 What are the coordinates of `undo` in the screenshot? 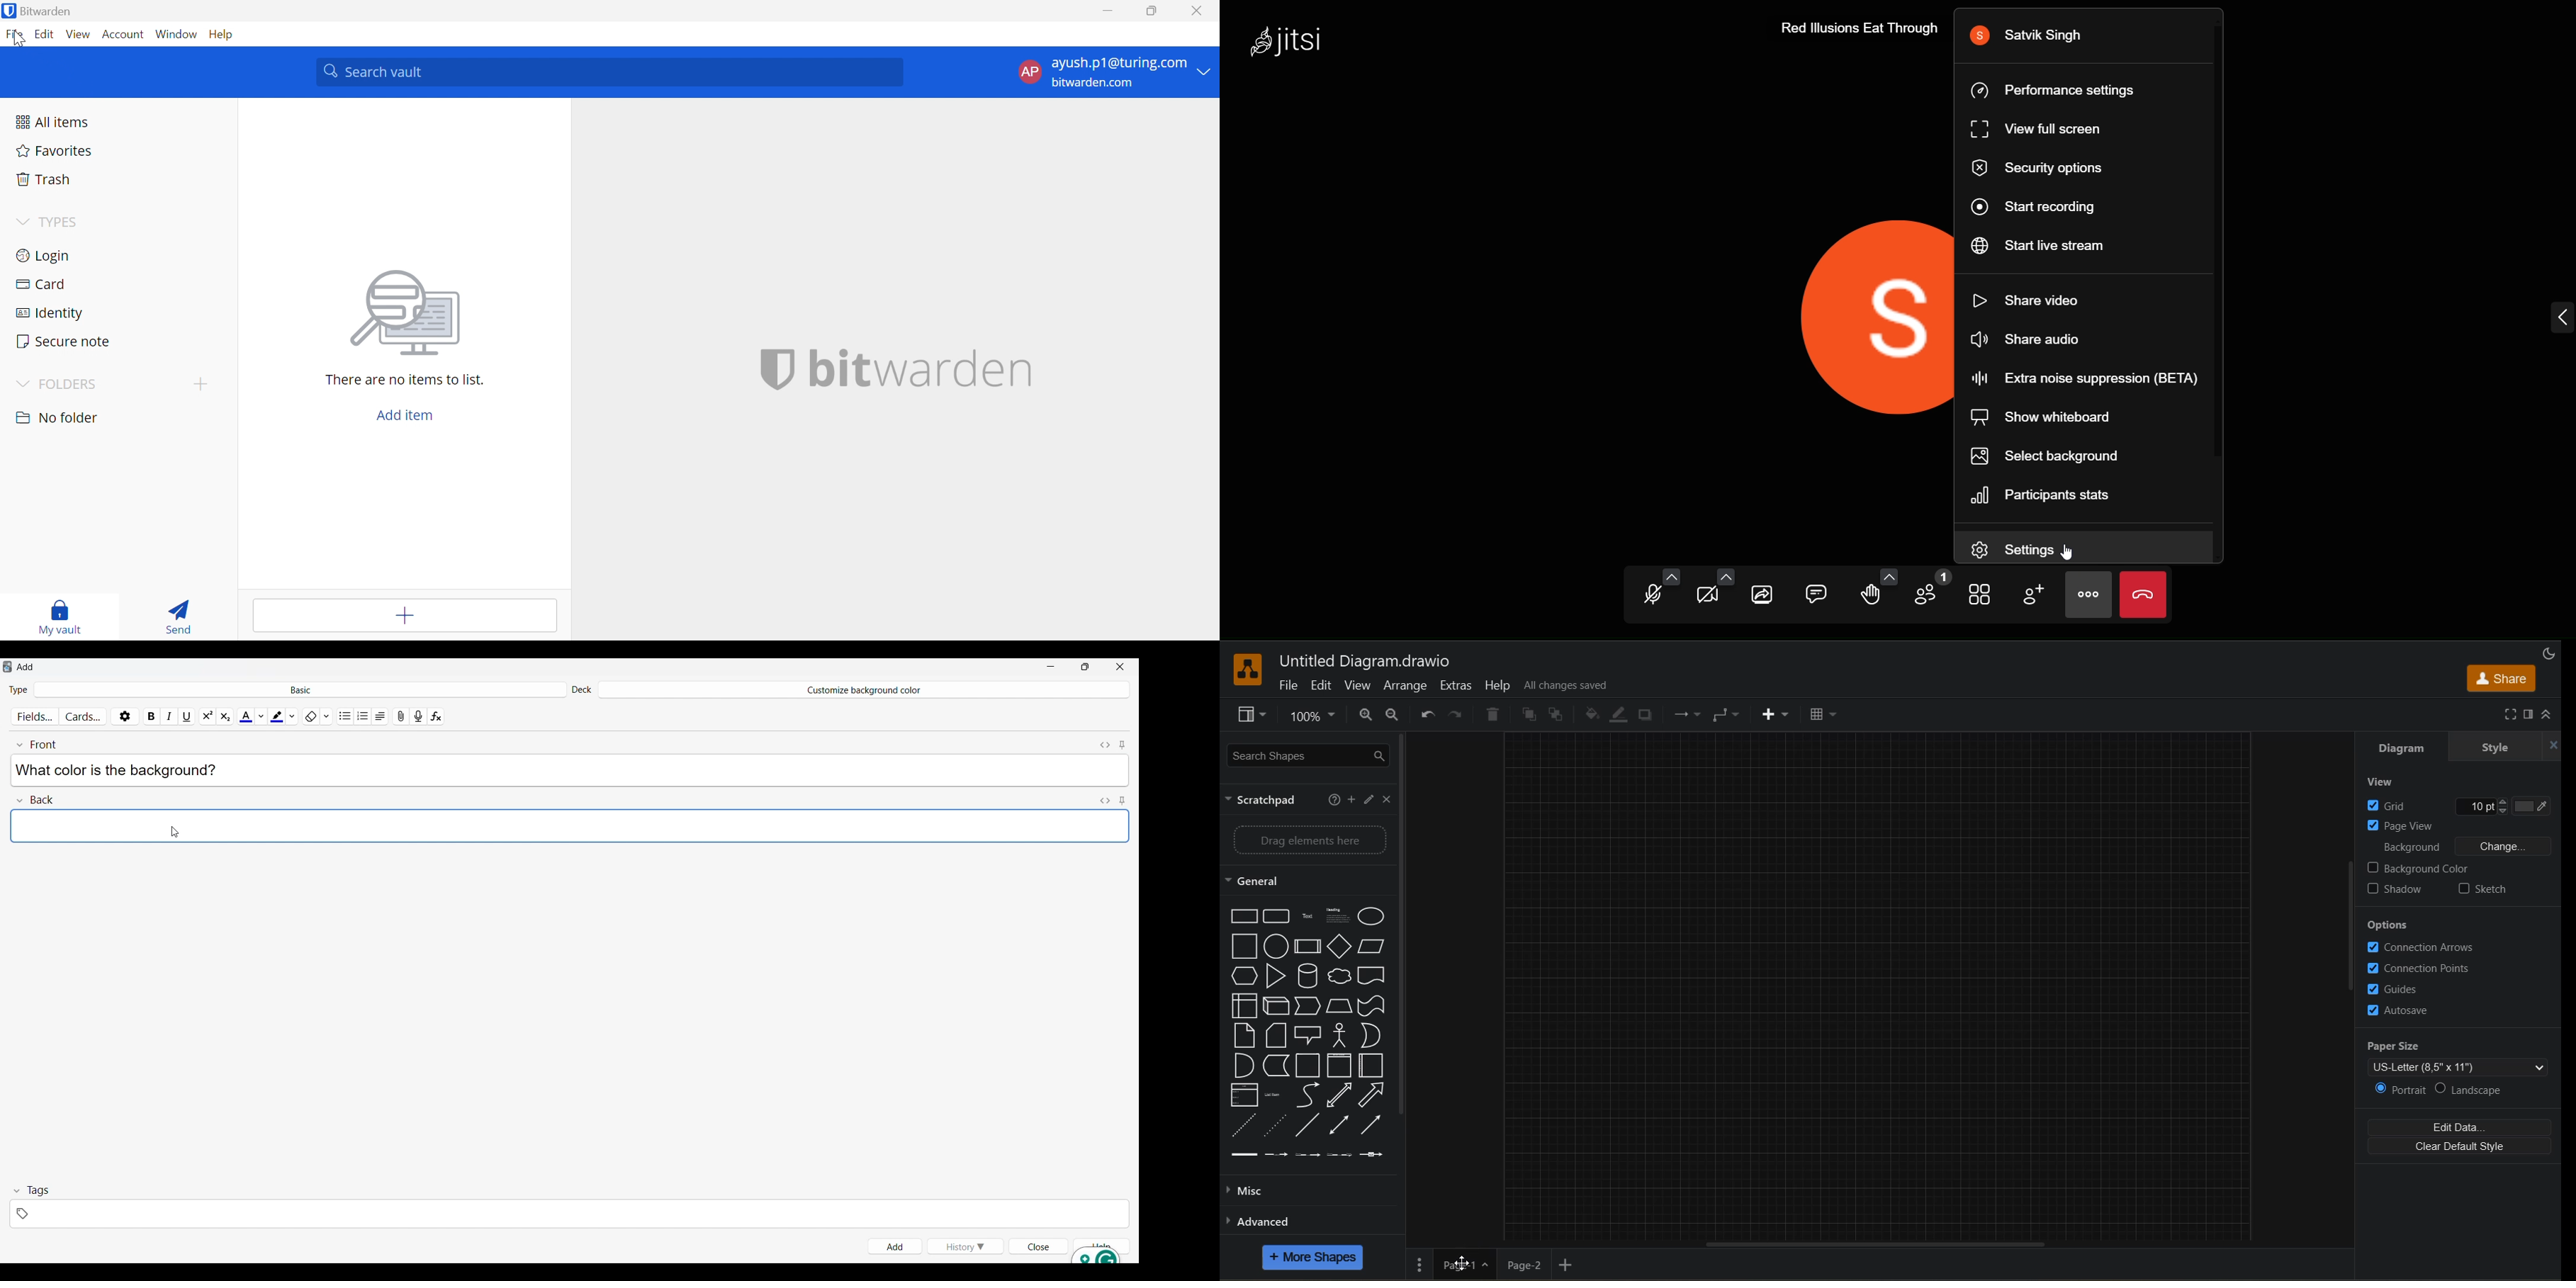 It's located at (1428, 715).